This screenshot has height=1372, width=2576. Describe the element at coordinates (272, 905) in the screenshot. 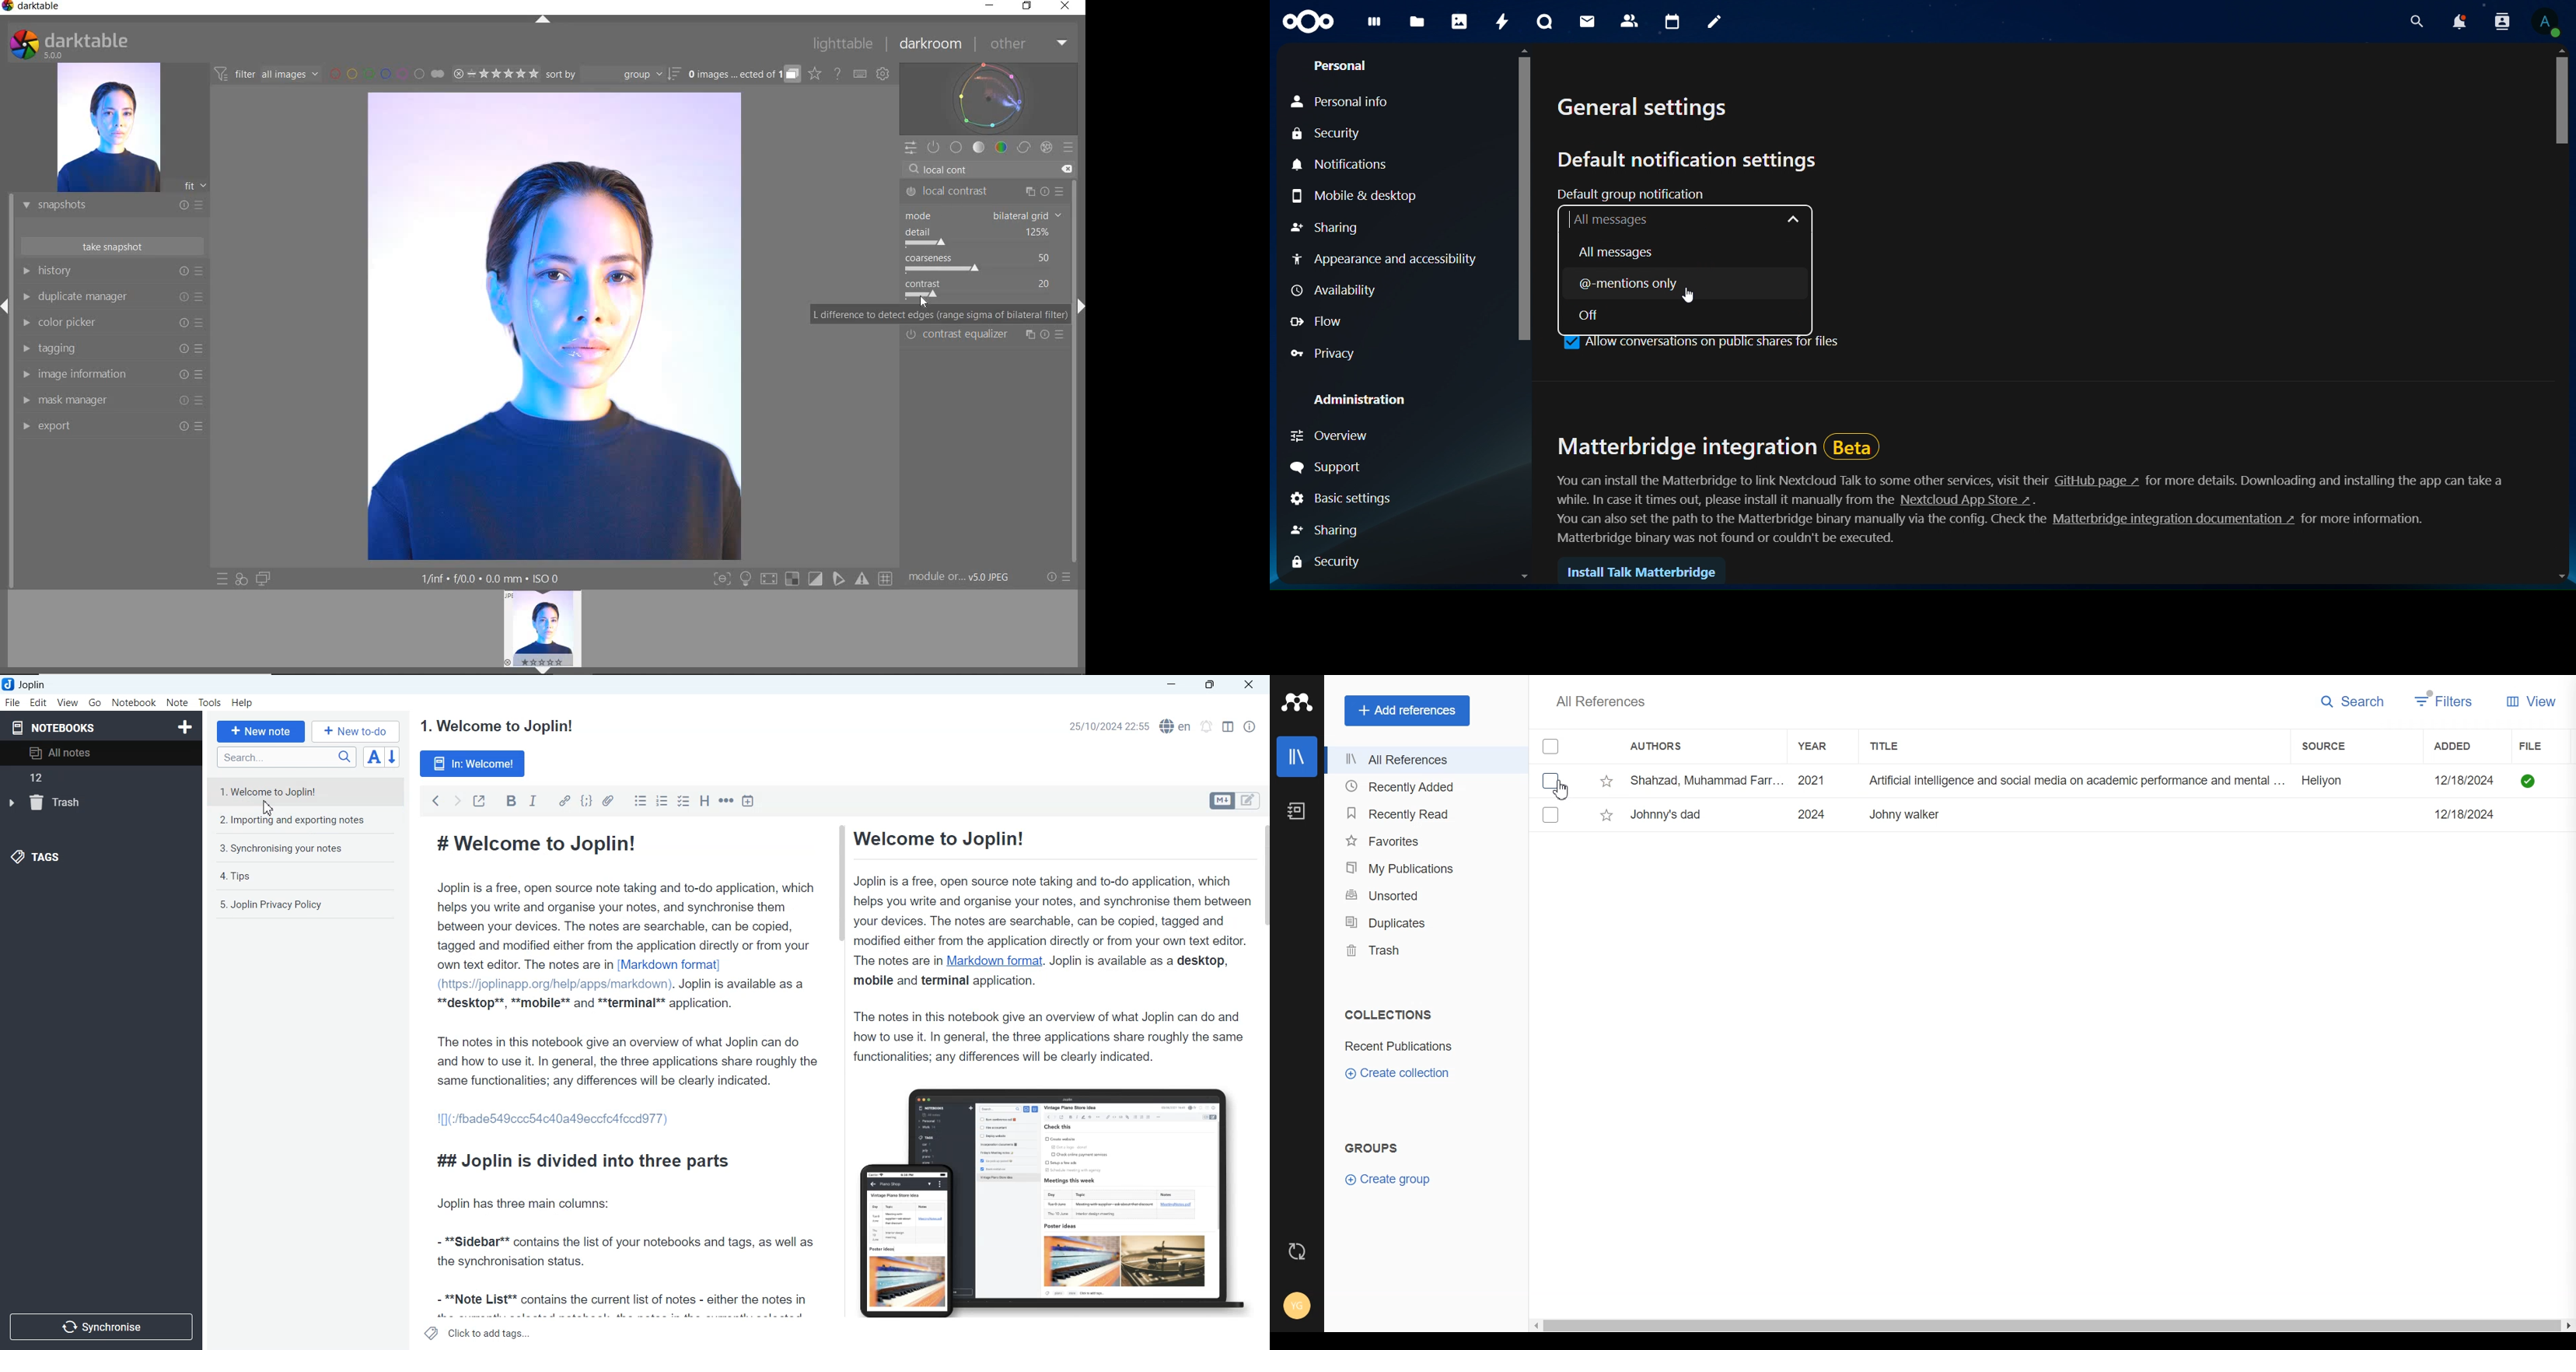

I see `5. Joplin Privacy Policy` at that location.